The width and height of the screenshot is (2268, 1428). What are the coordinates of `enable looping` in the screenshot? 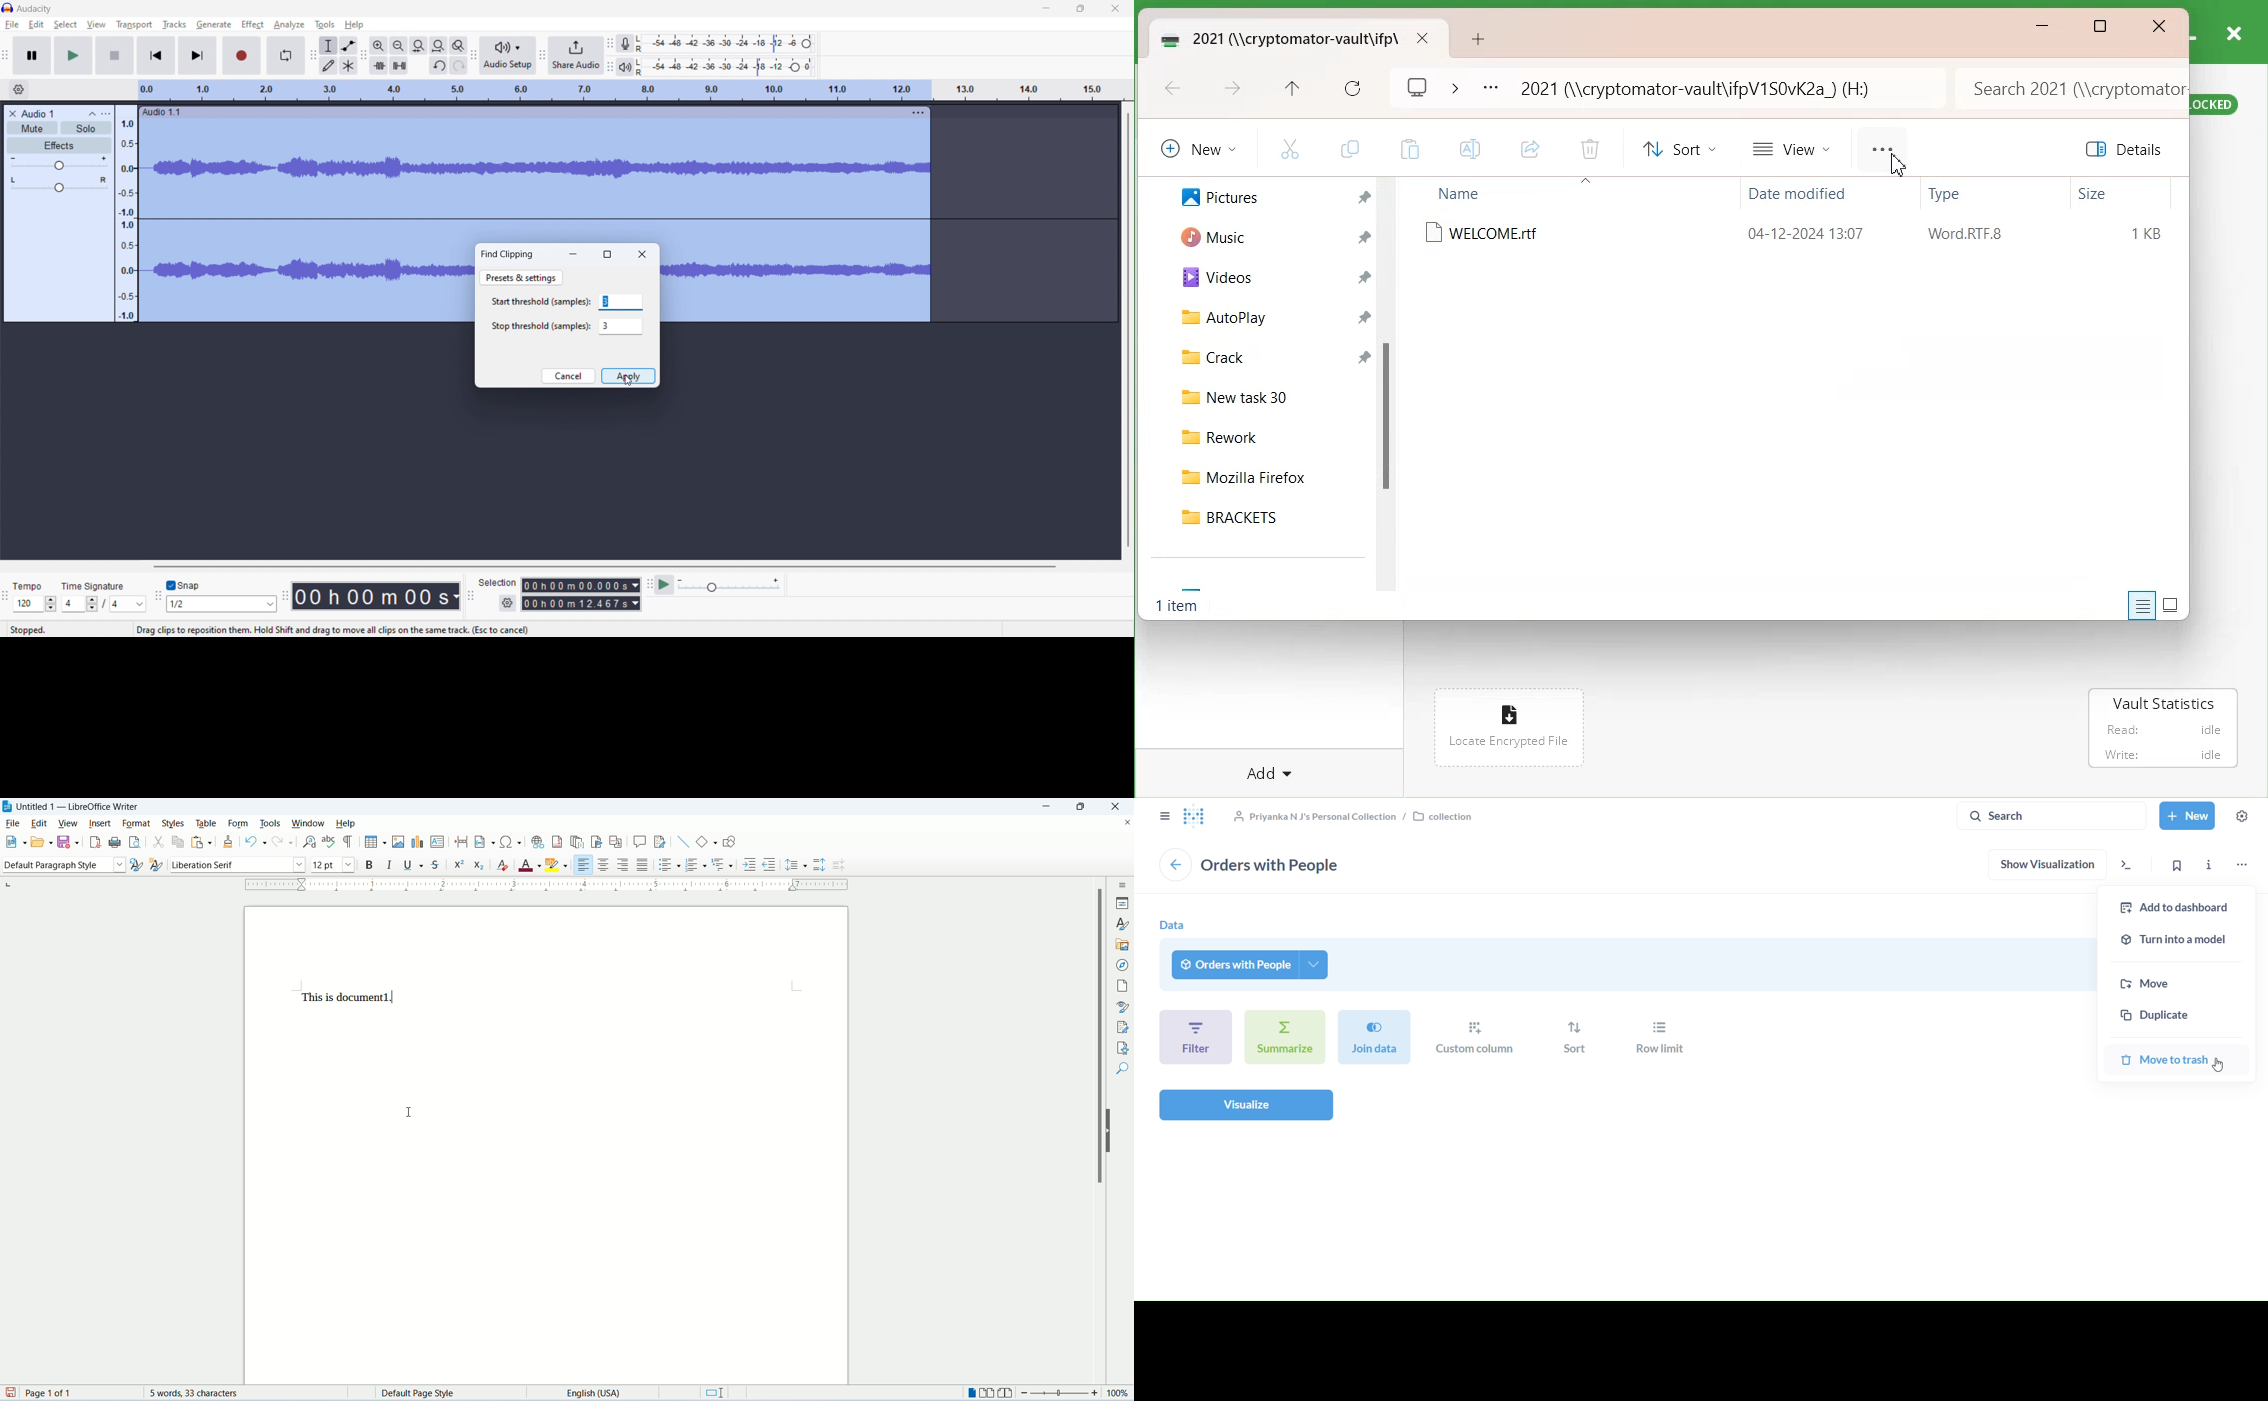 It's located at (285, 56).